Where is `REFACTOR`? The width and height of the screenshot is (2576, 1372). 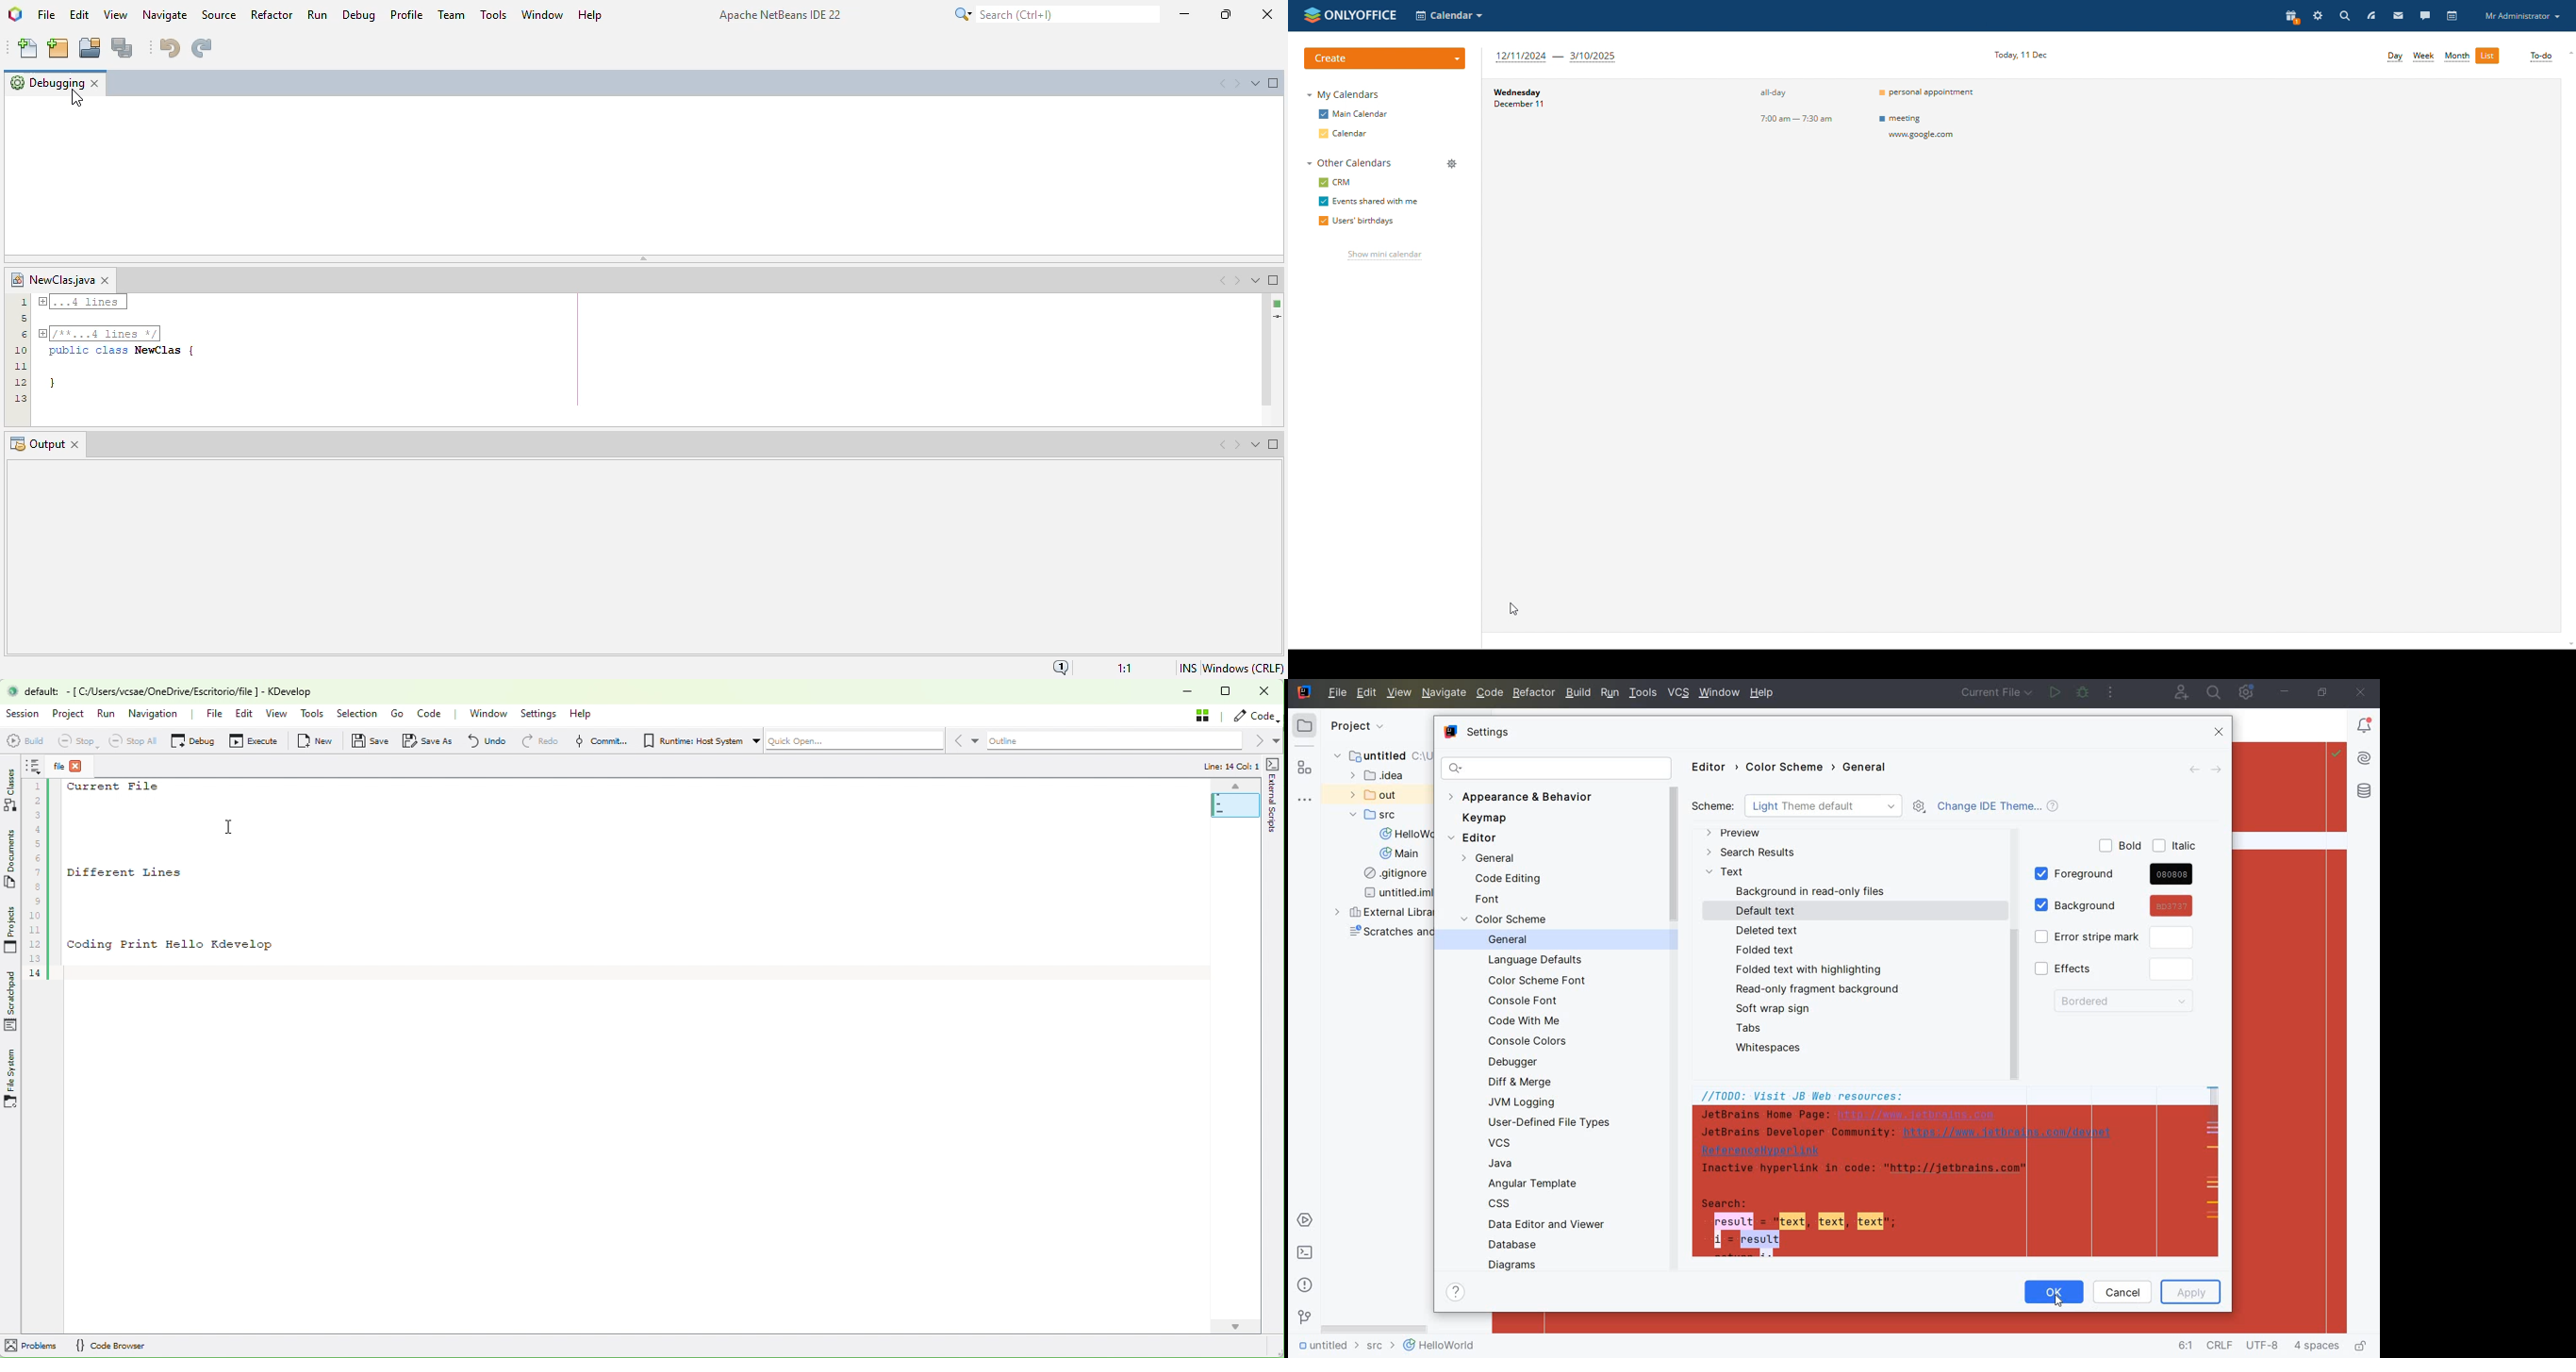
REFACTOR is located at coordinates (1533, 695).